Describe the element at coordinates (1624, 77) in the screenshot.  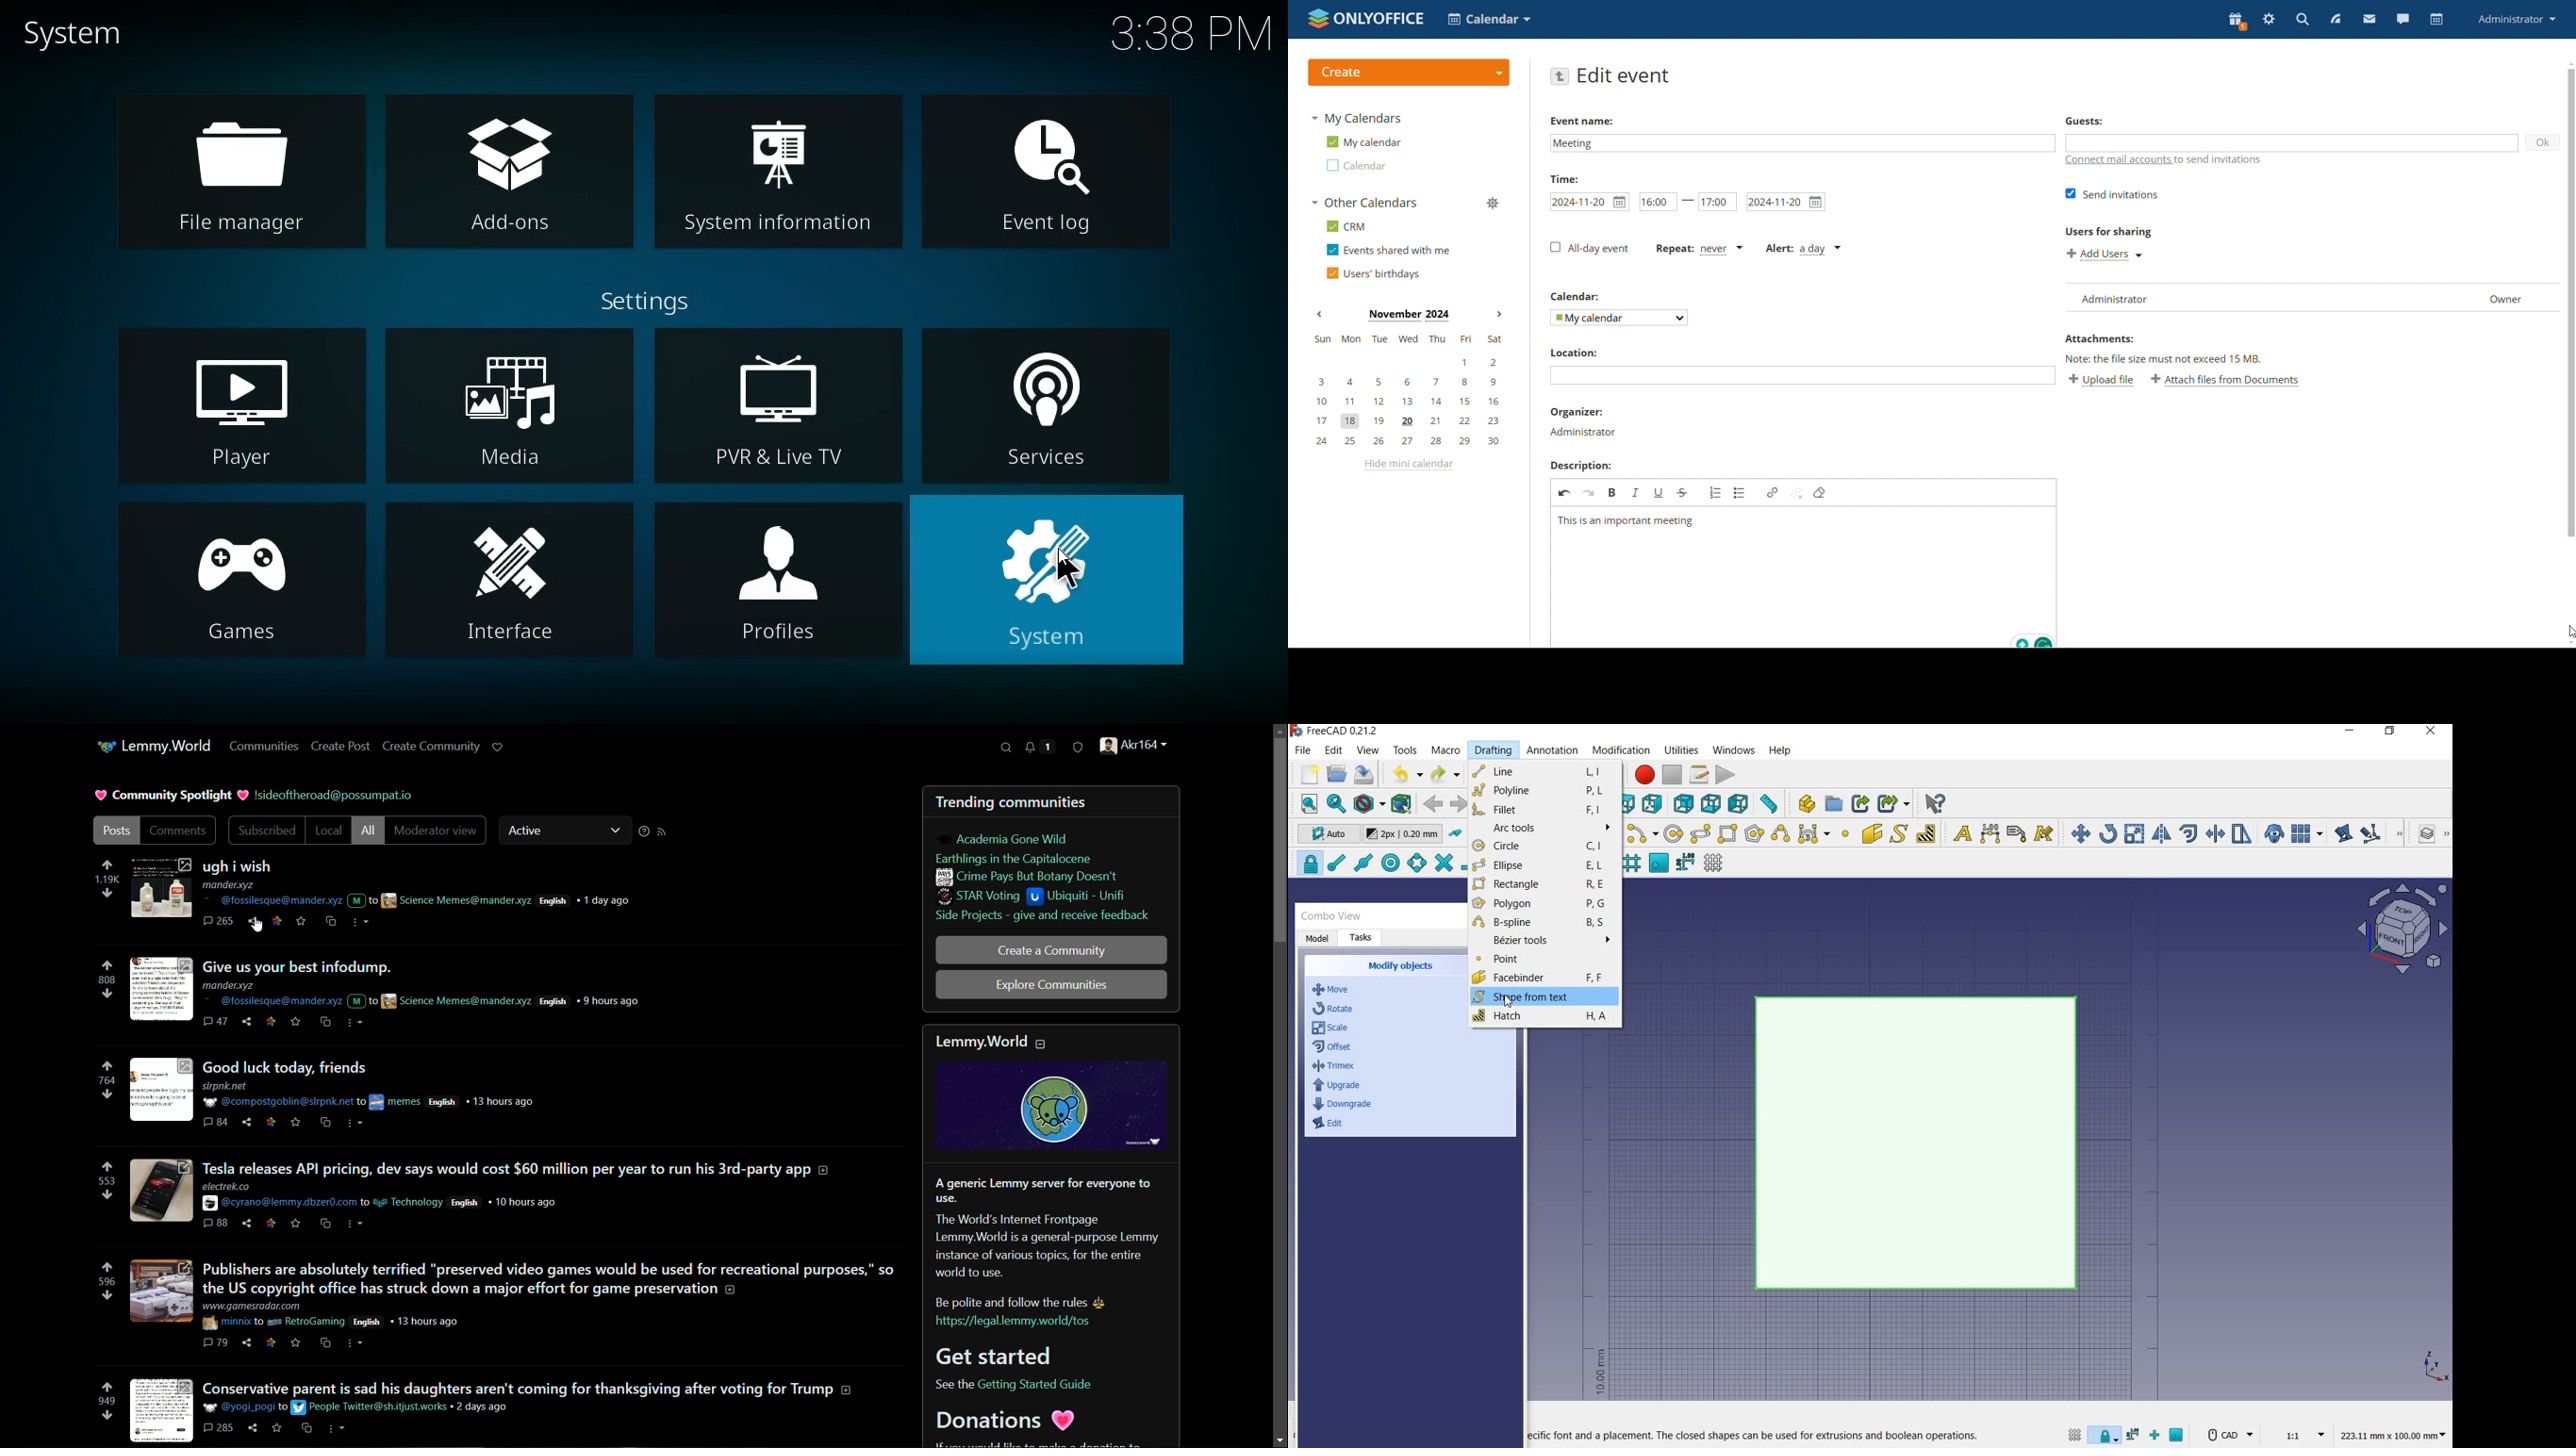
I see `edit event` at that location.